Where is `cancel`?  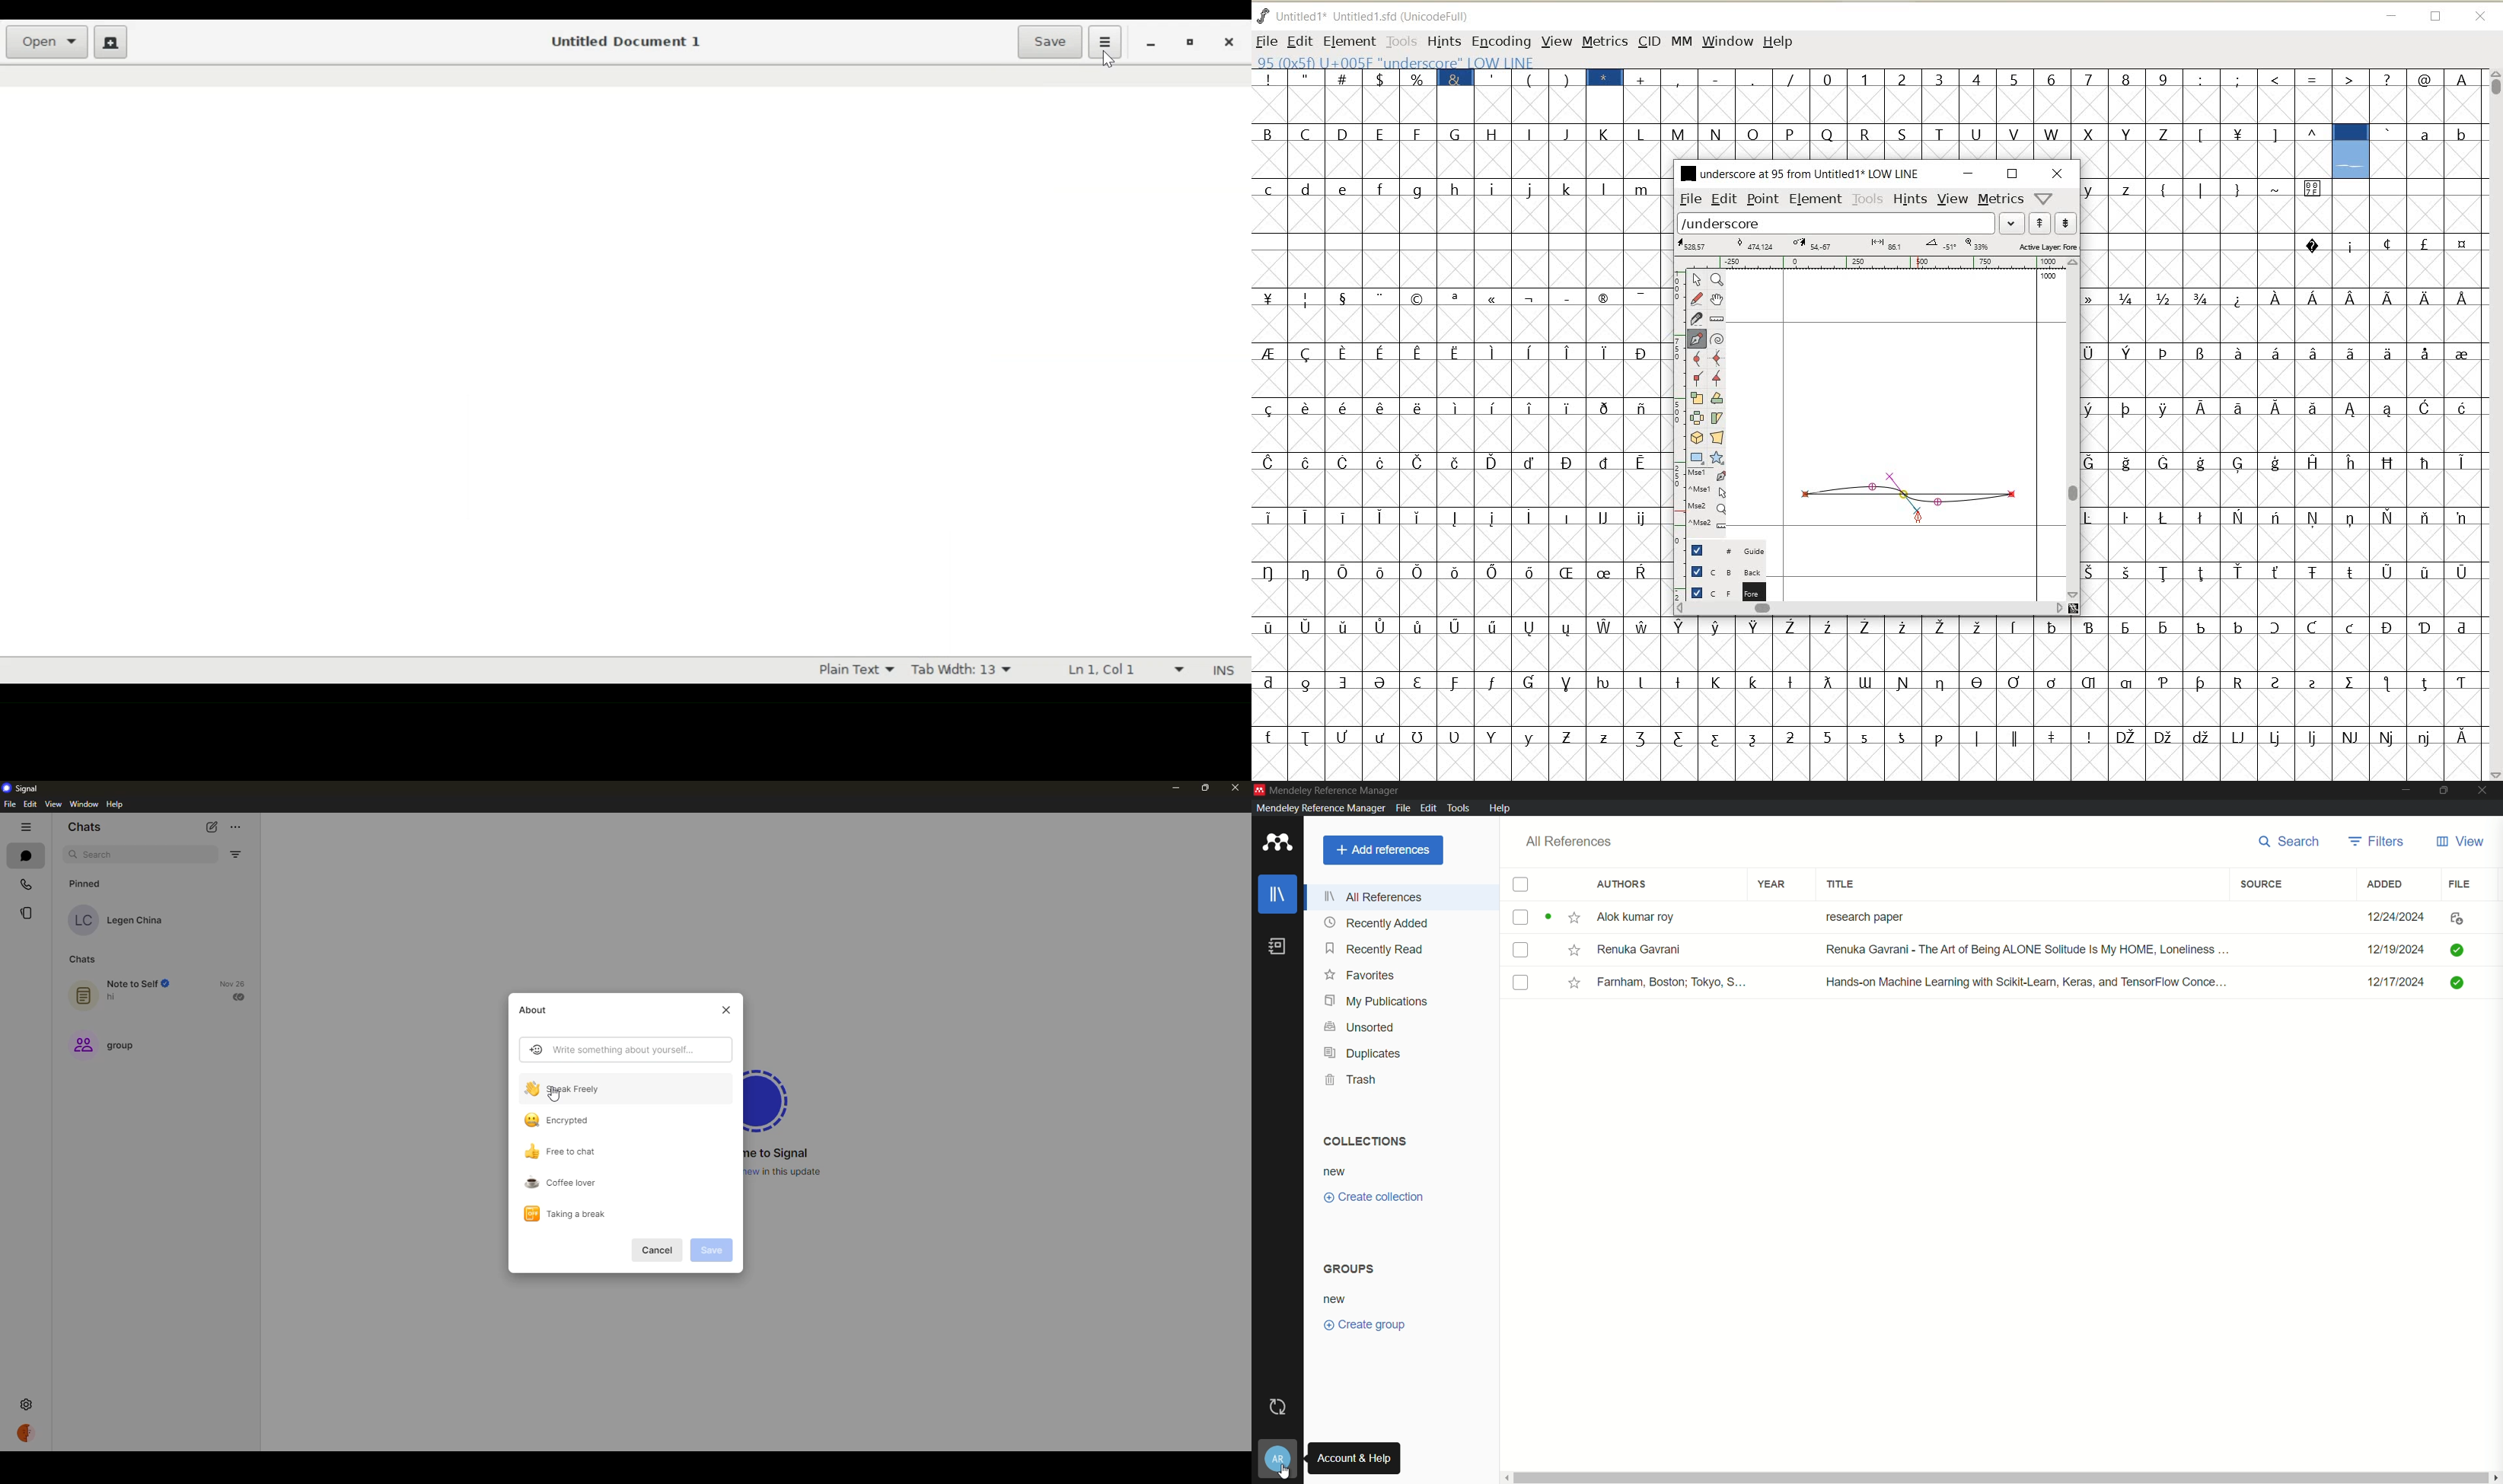 cancel is located at coordinates (659, 1251).